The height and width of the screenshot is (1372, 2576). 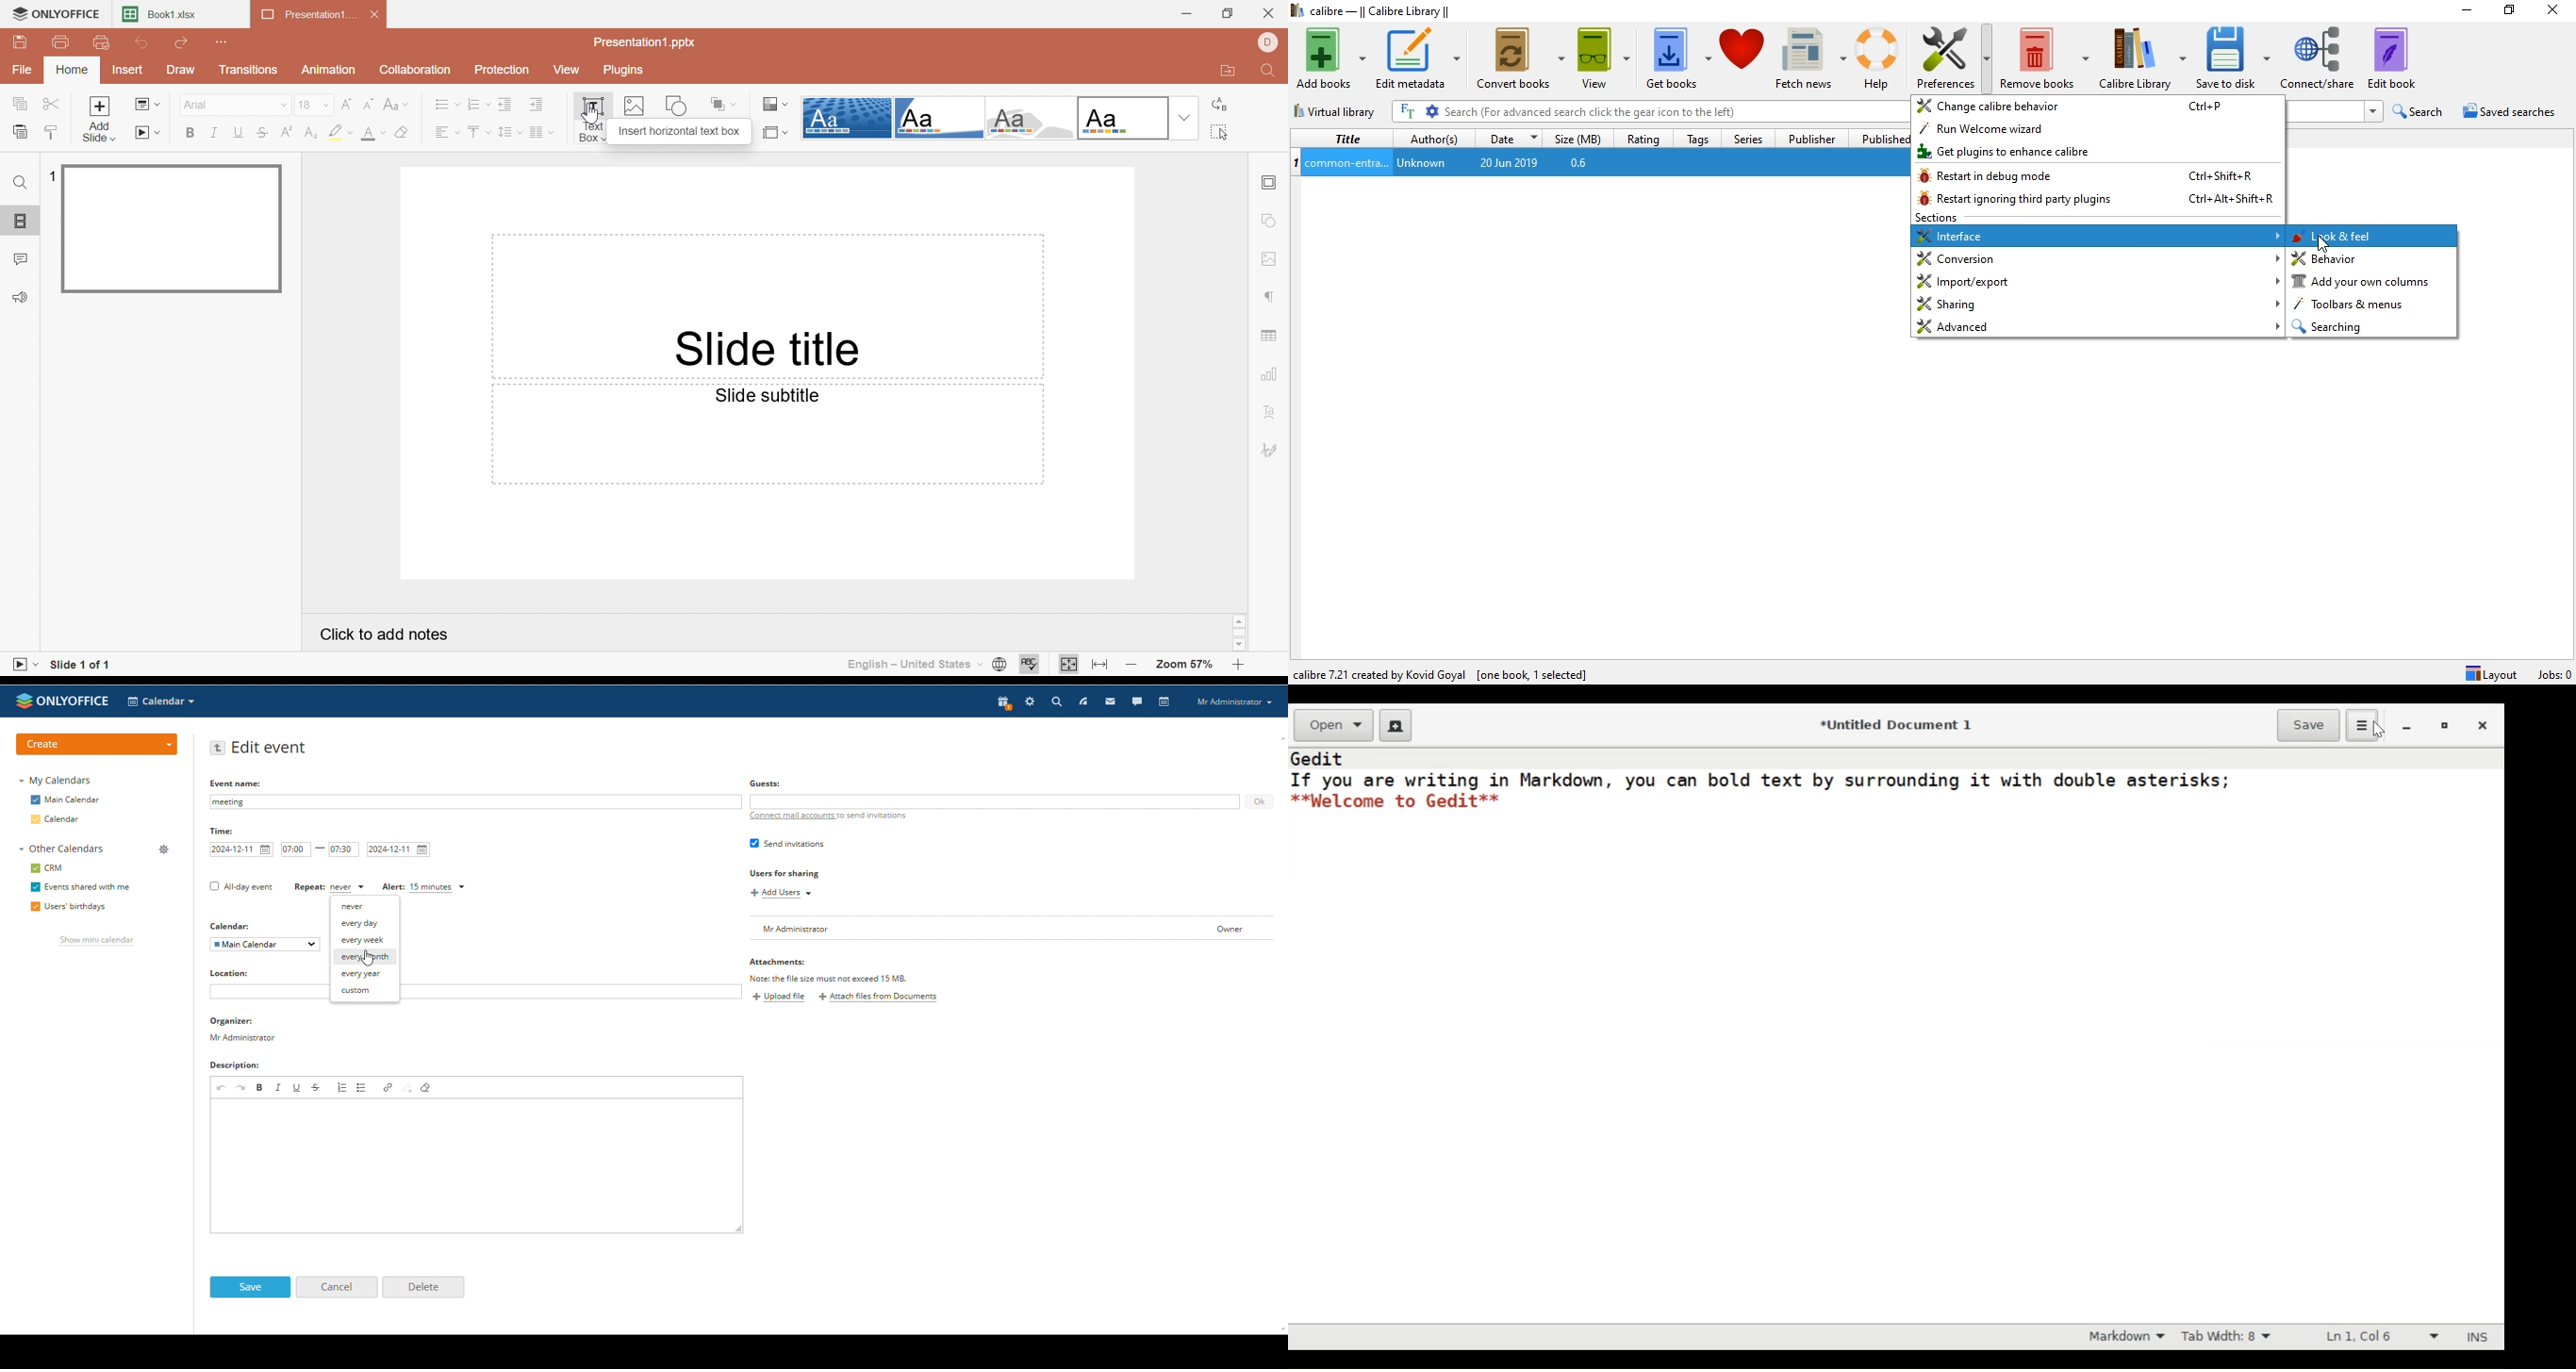 What do you see at coordinates (2420, 111) in the screenshot?
I see `Search` at bounding box center [2420, 111].